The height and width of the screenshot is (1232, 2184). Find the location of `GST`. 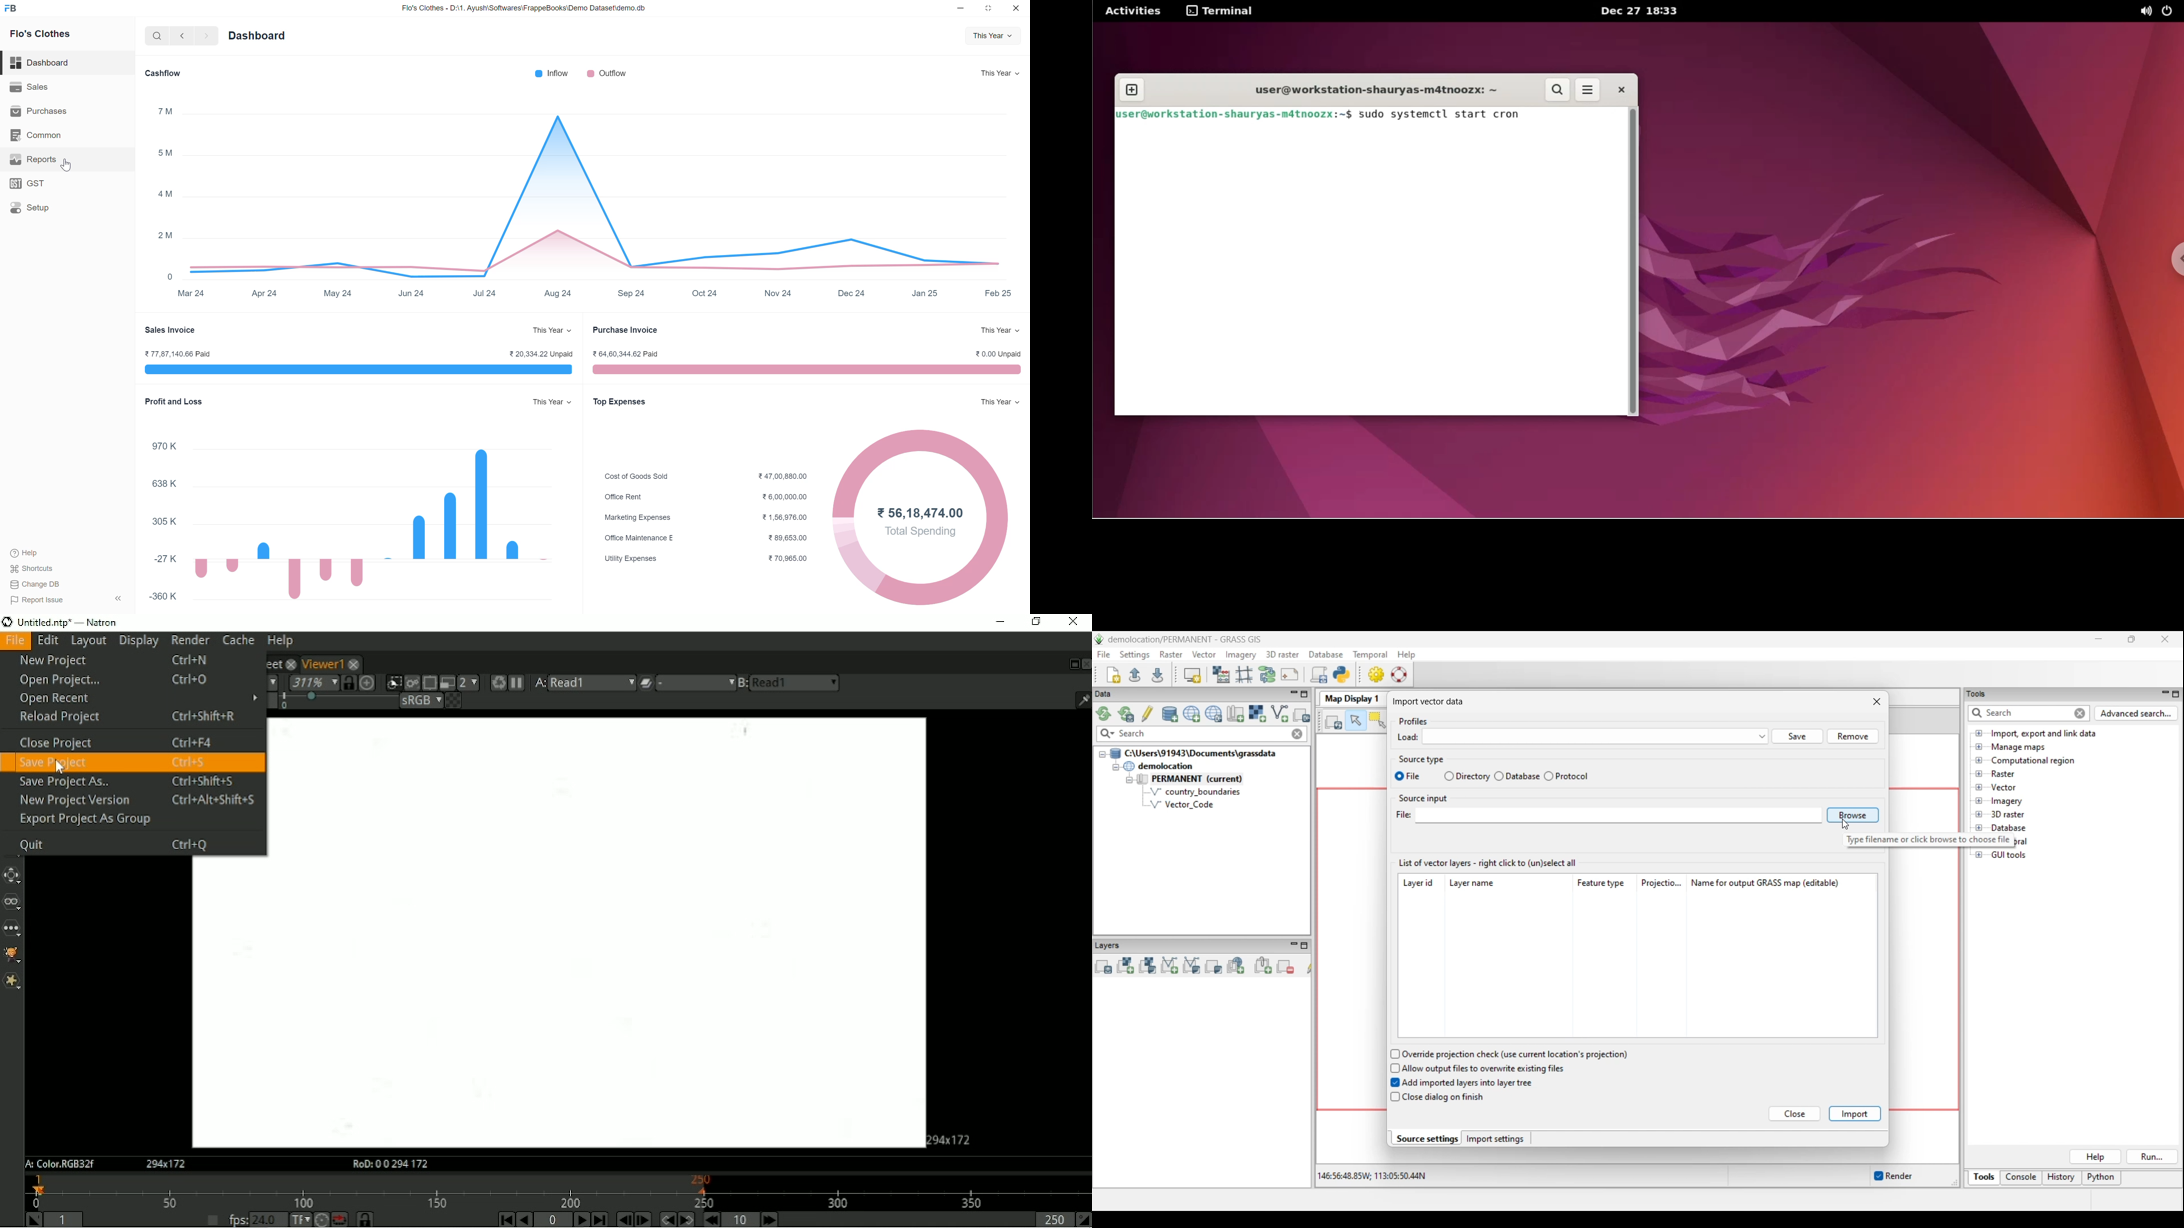

GST is located at coordinates (25, 183).